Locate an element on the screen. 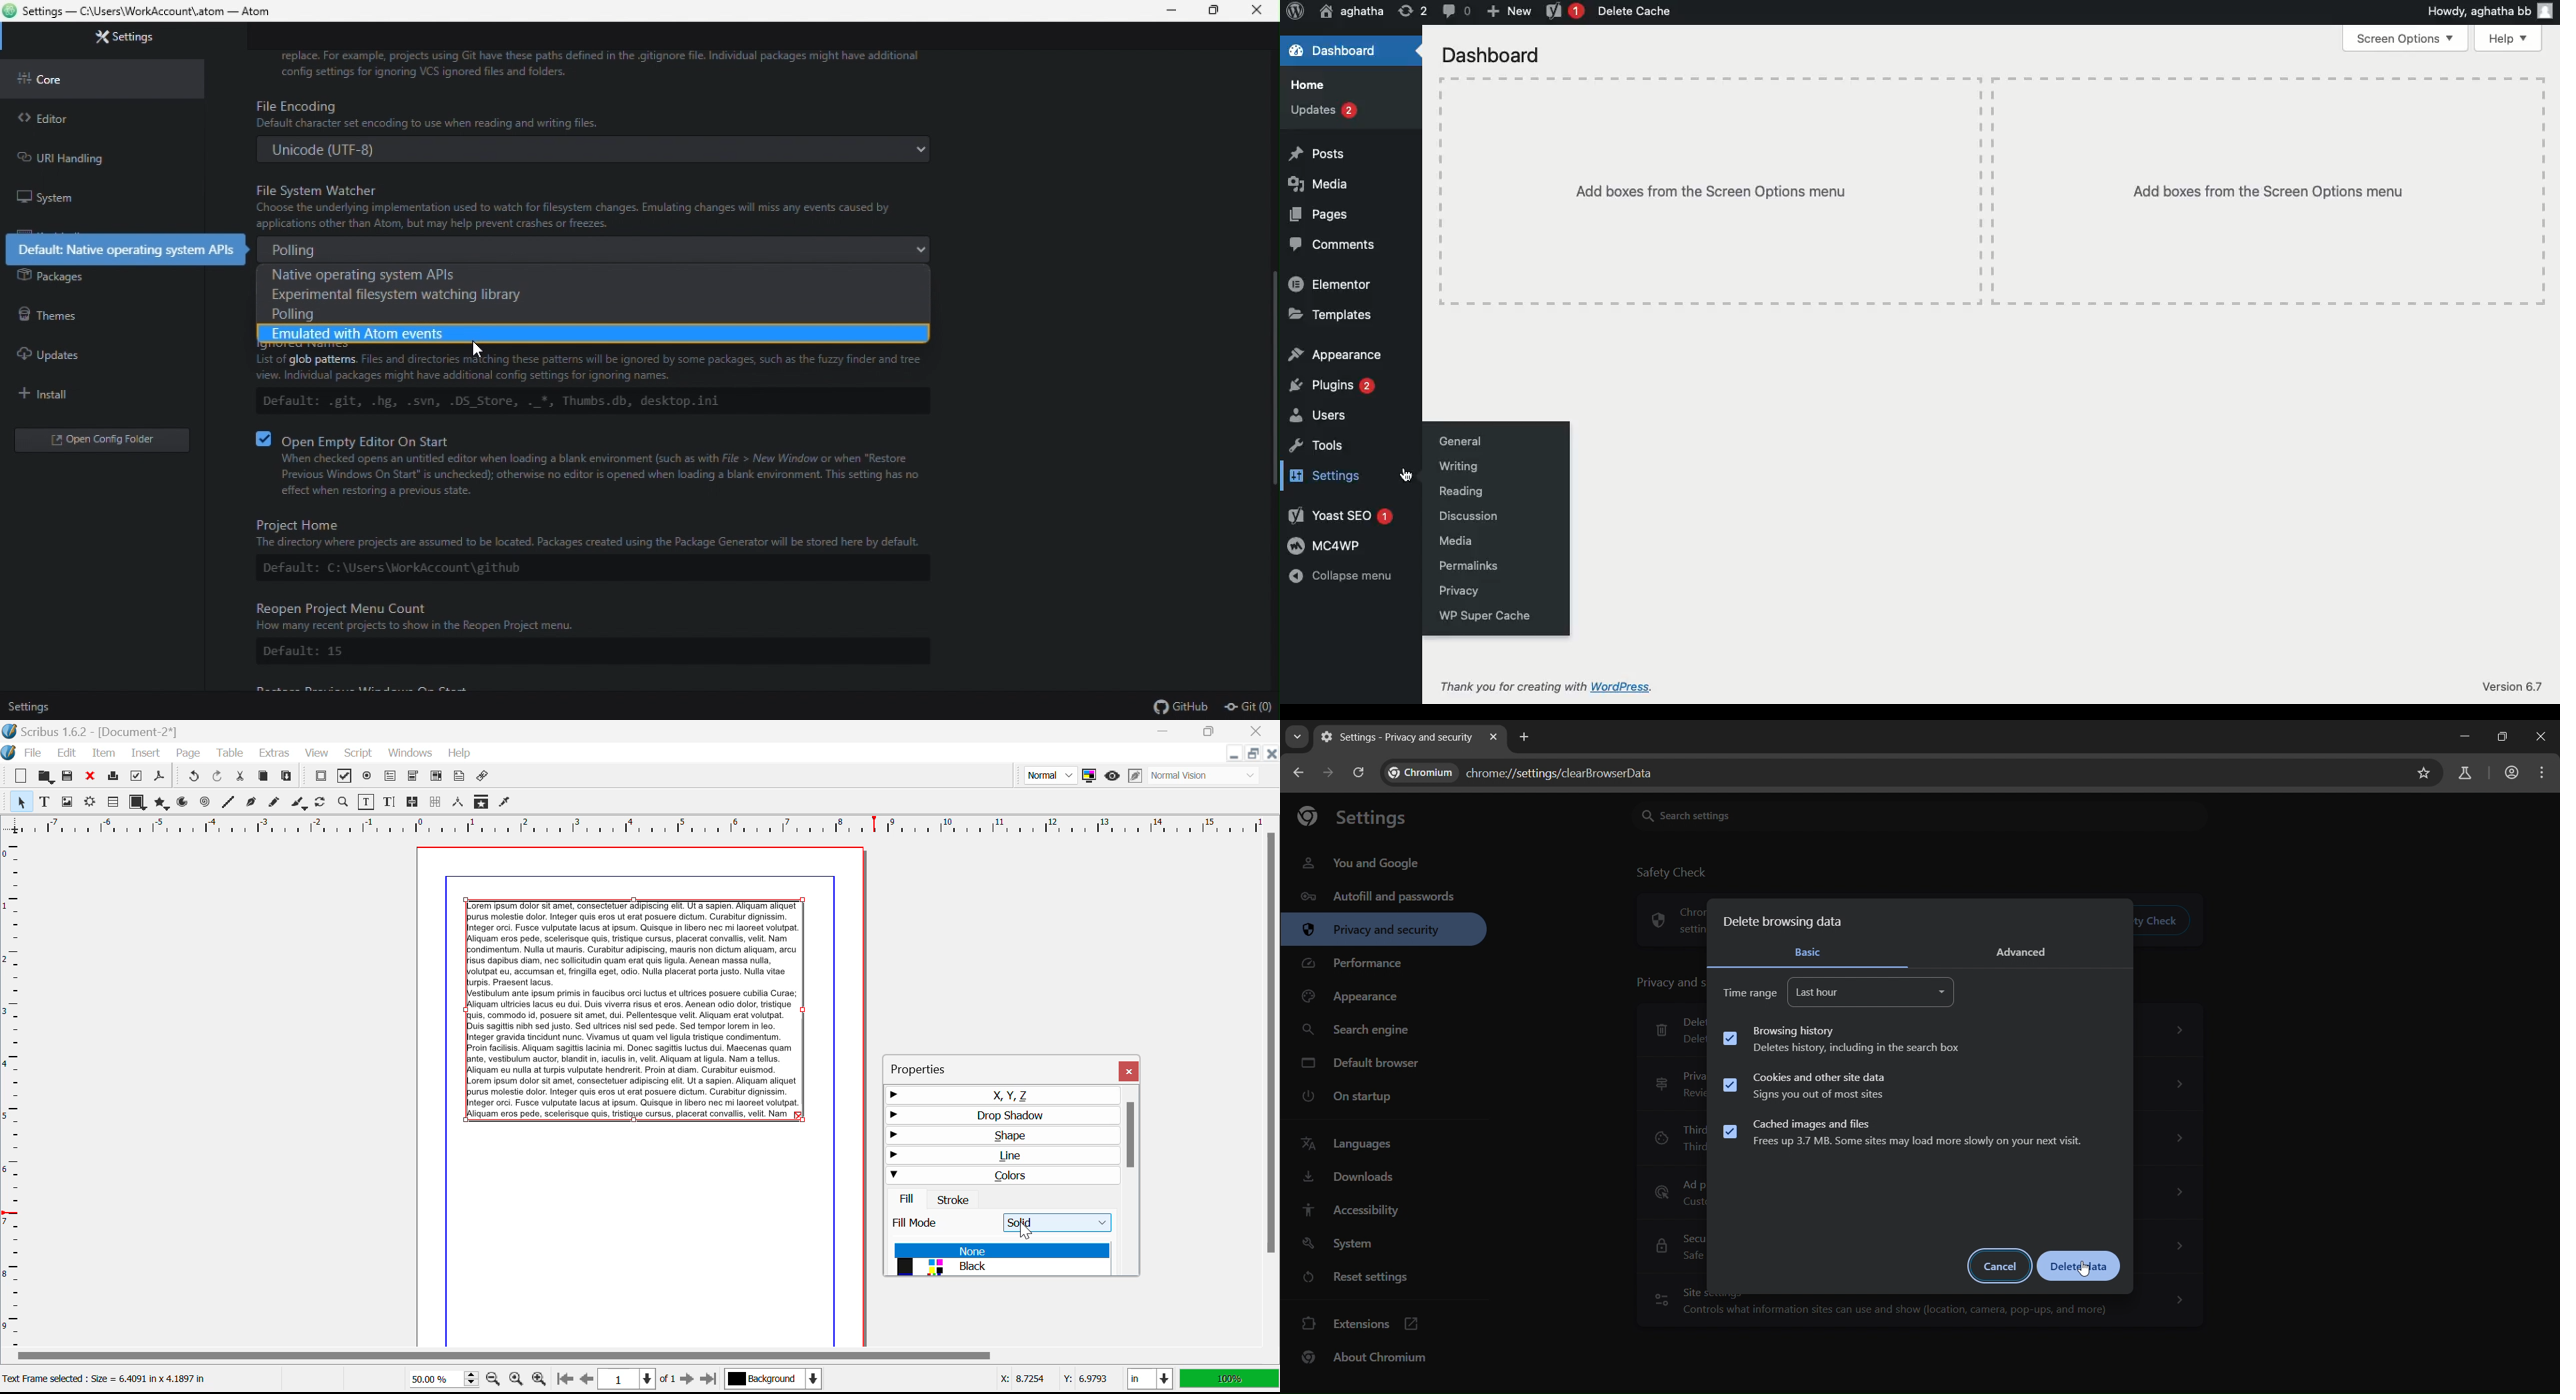 The width and height of the screenshot is (2576, 1400). languages is located at coordinates (1357, 1145).